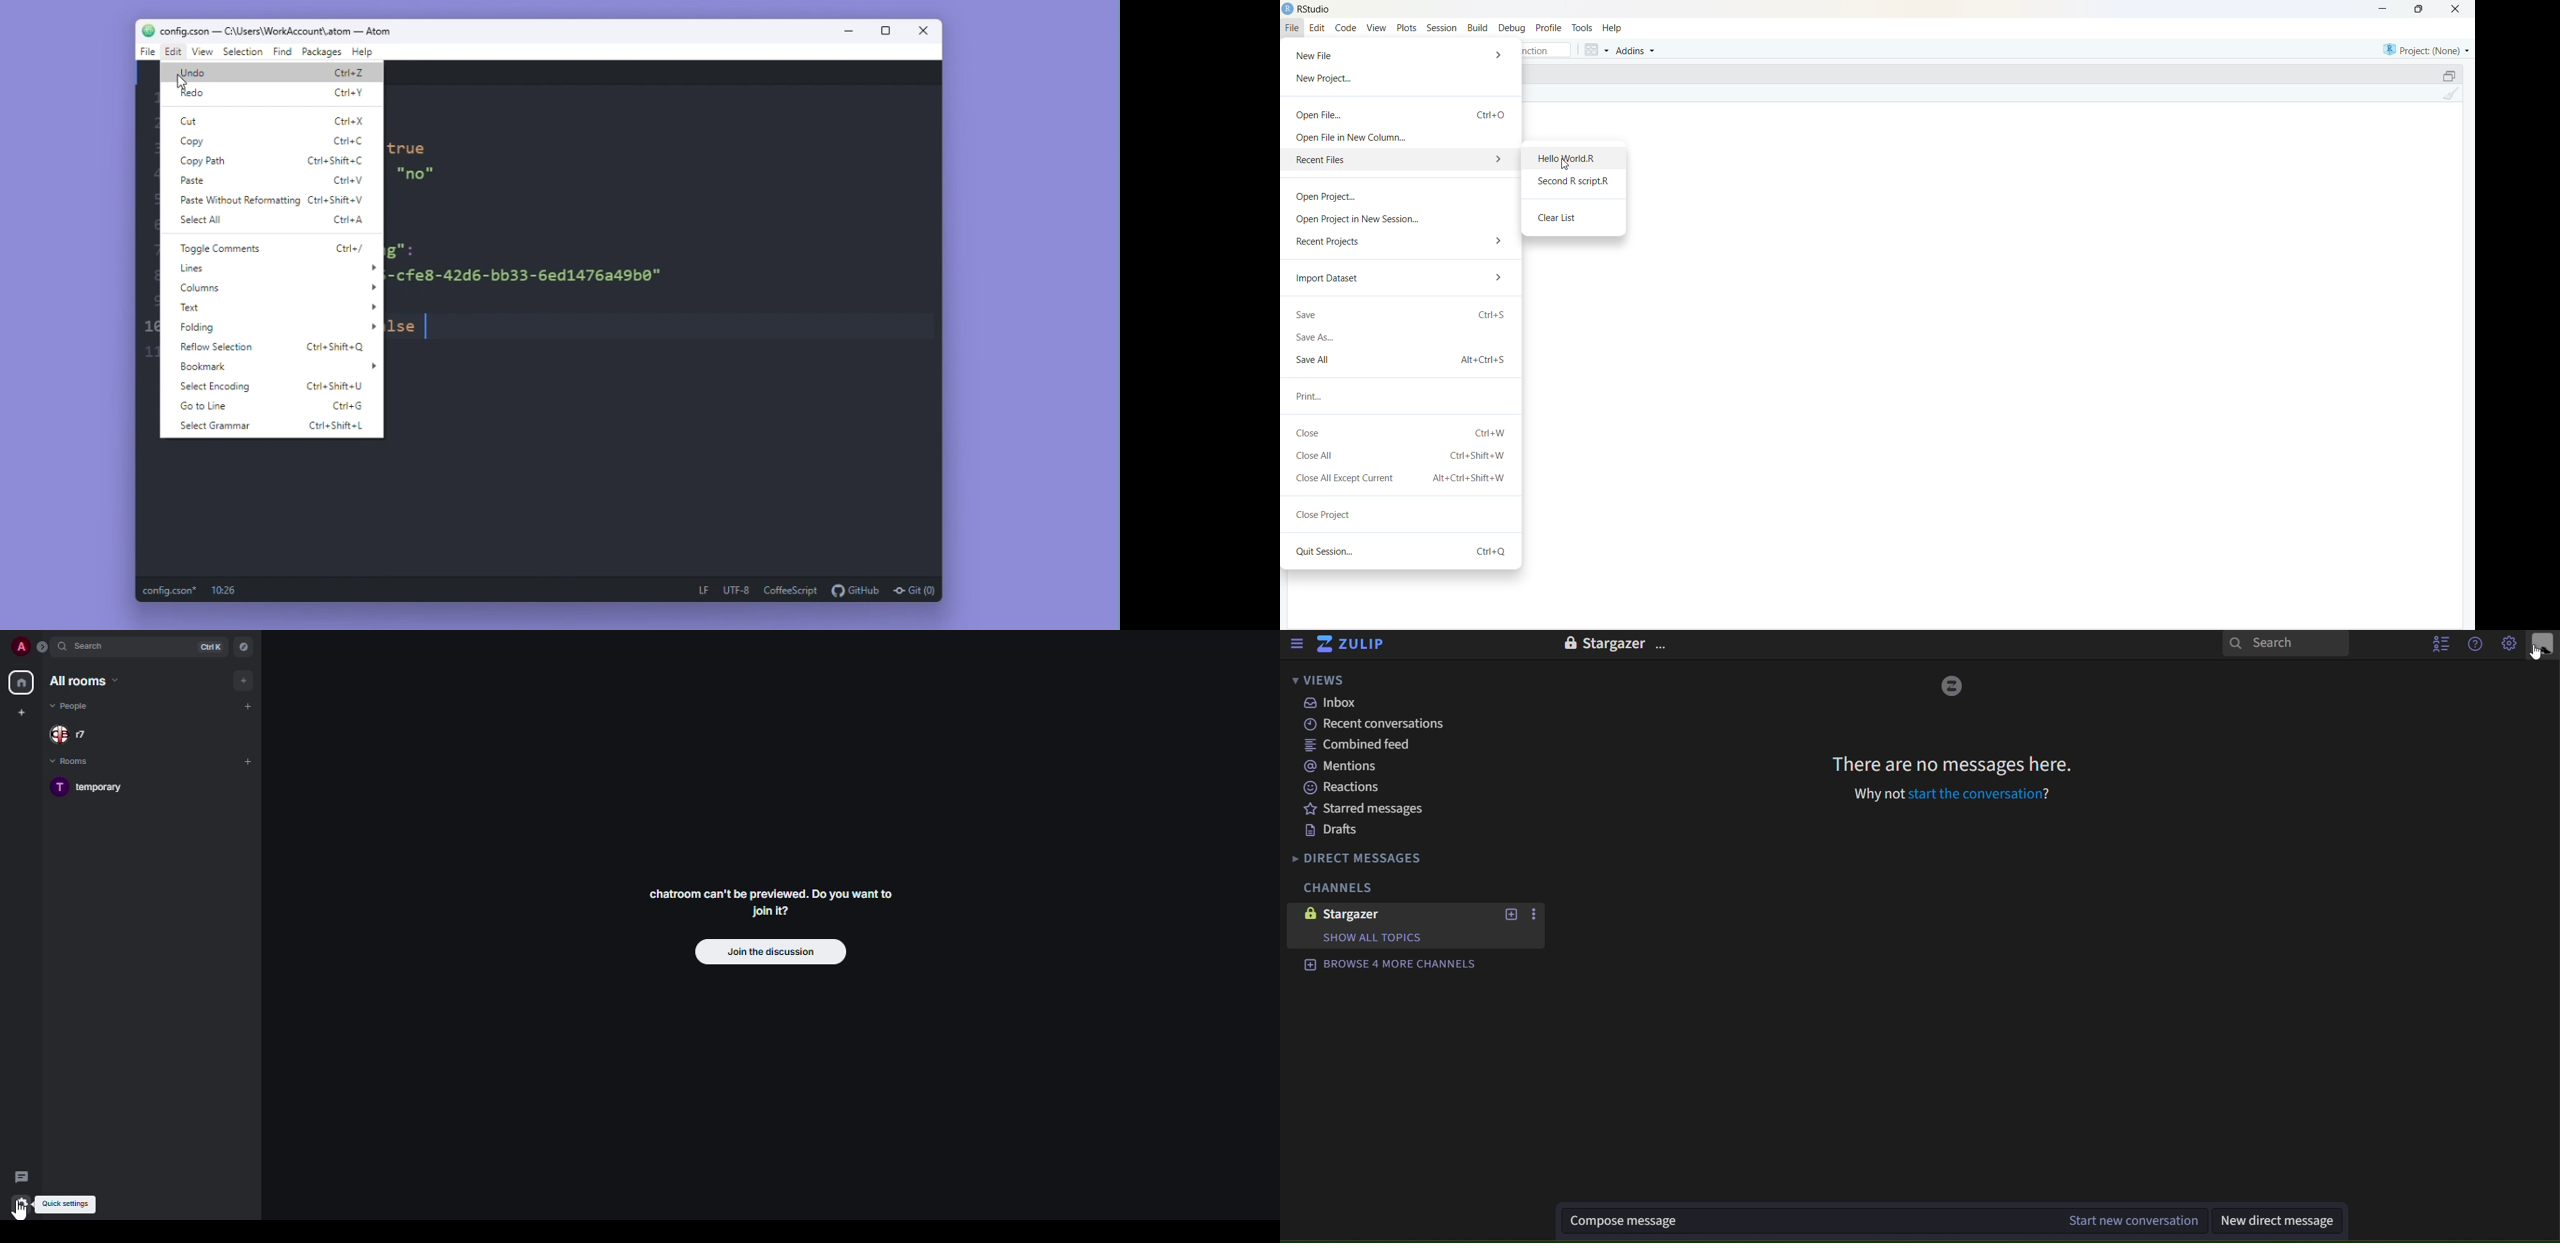 Image resolution: width=2576 pixels, height=1260 pixels. What do you see at coordinates (1500, 54) in the screenshot?
I see `More` at bounding box center [1500, 54].